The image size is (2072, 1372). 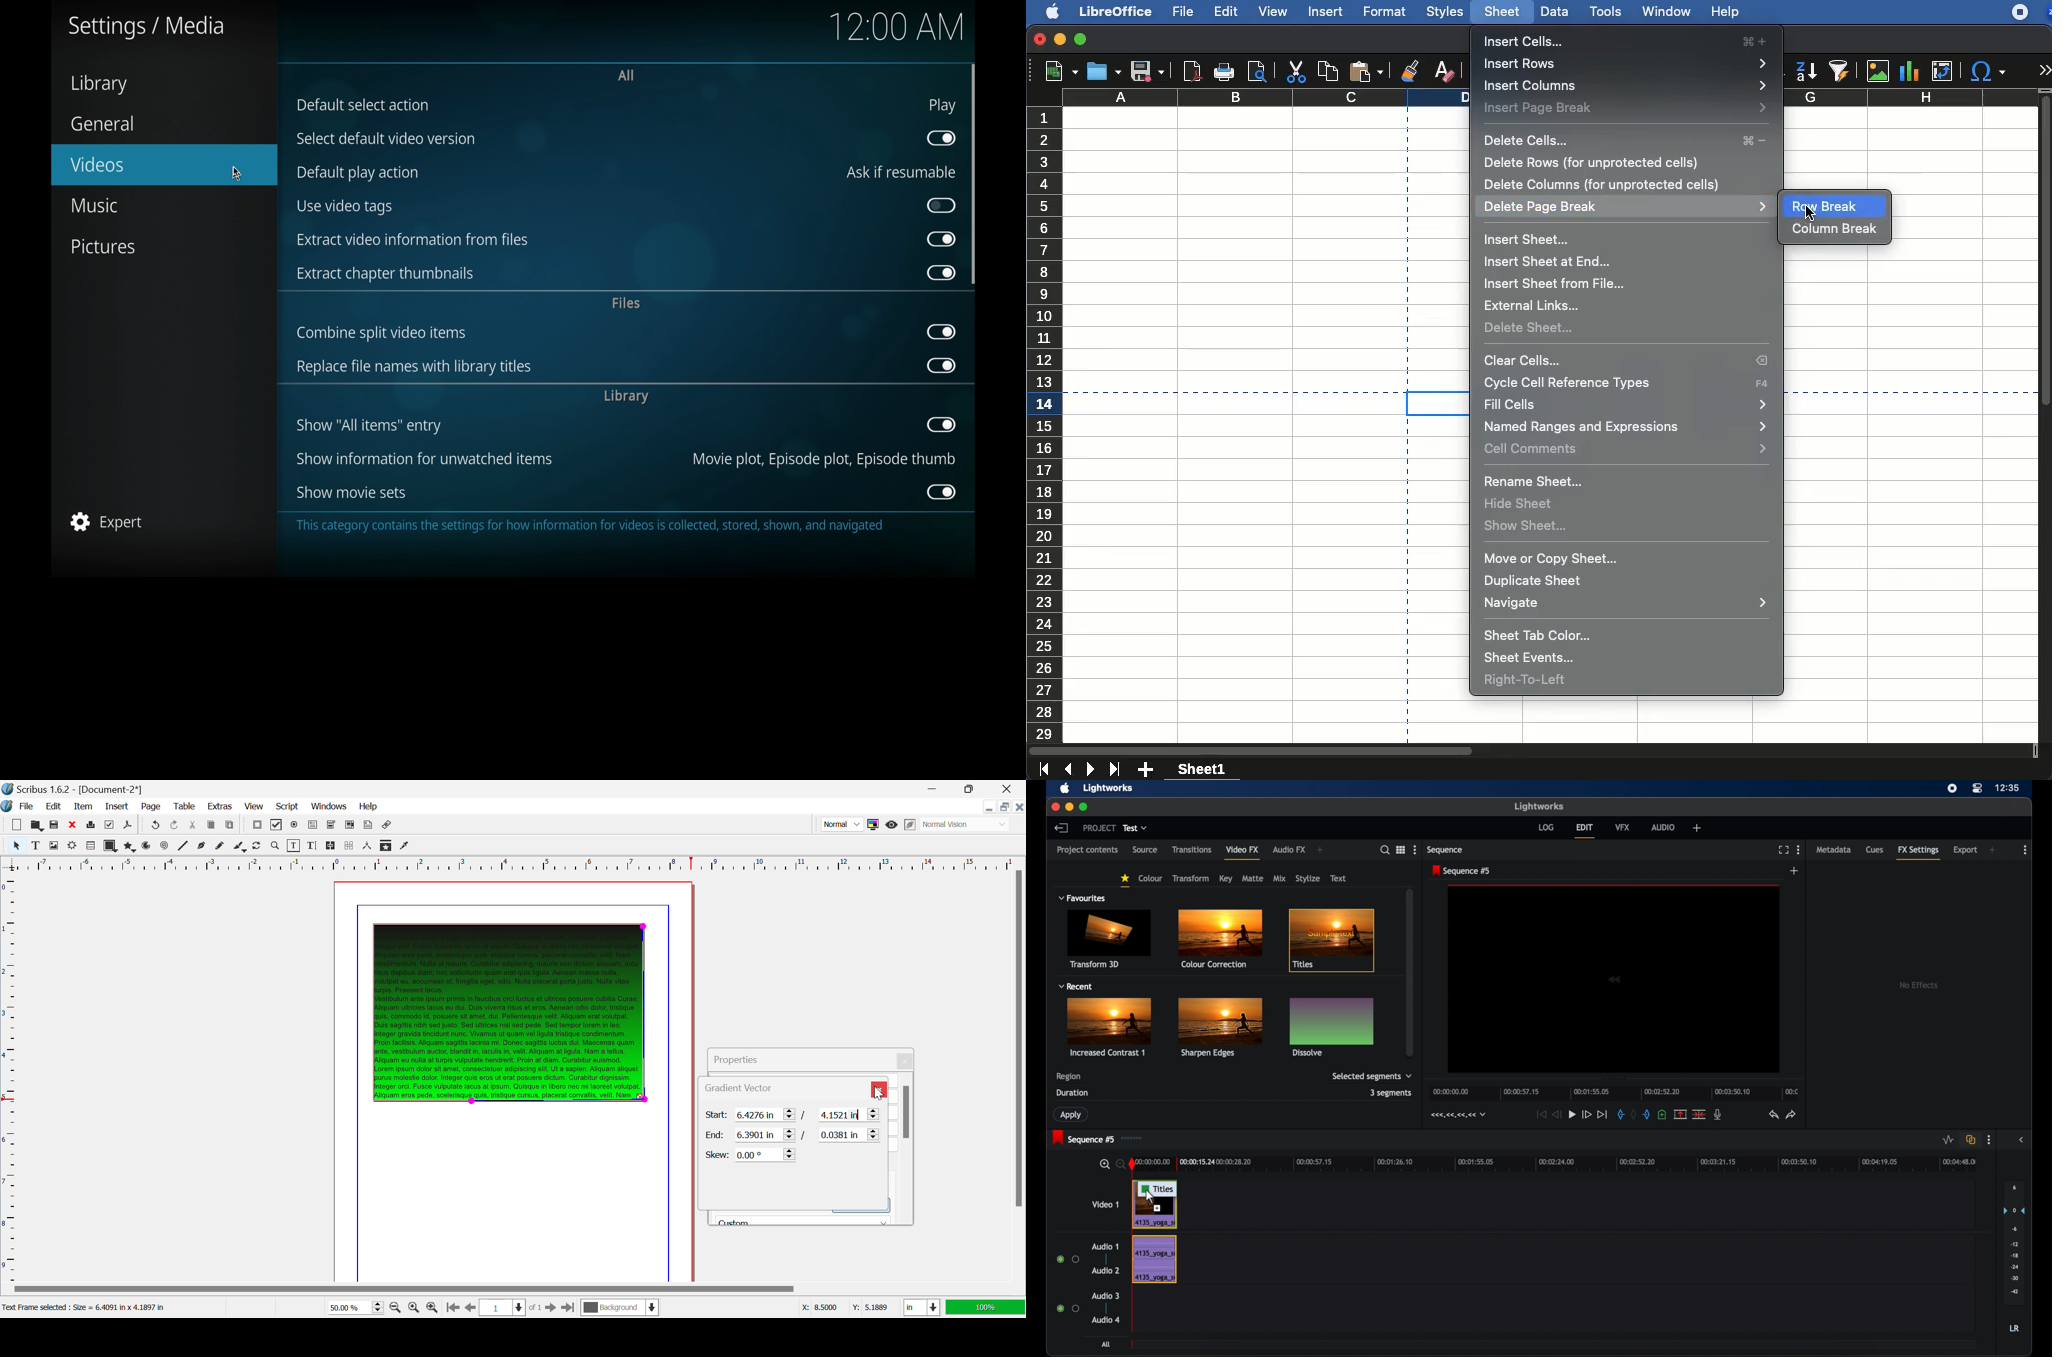 I want to click on favorites, so click(x=1125, y=880).